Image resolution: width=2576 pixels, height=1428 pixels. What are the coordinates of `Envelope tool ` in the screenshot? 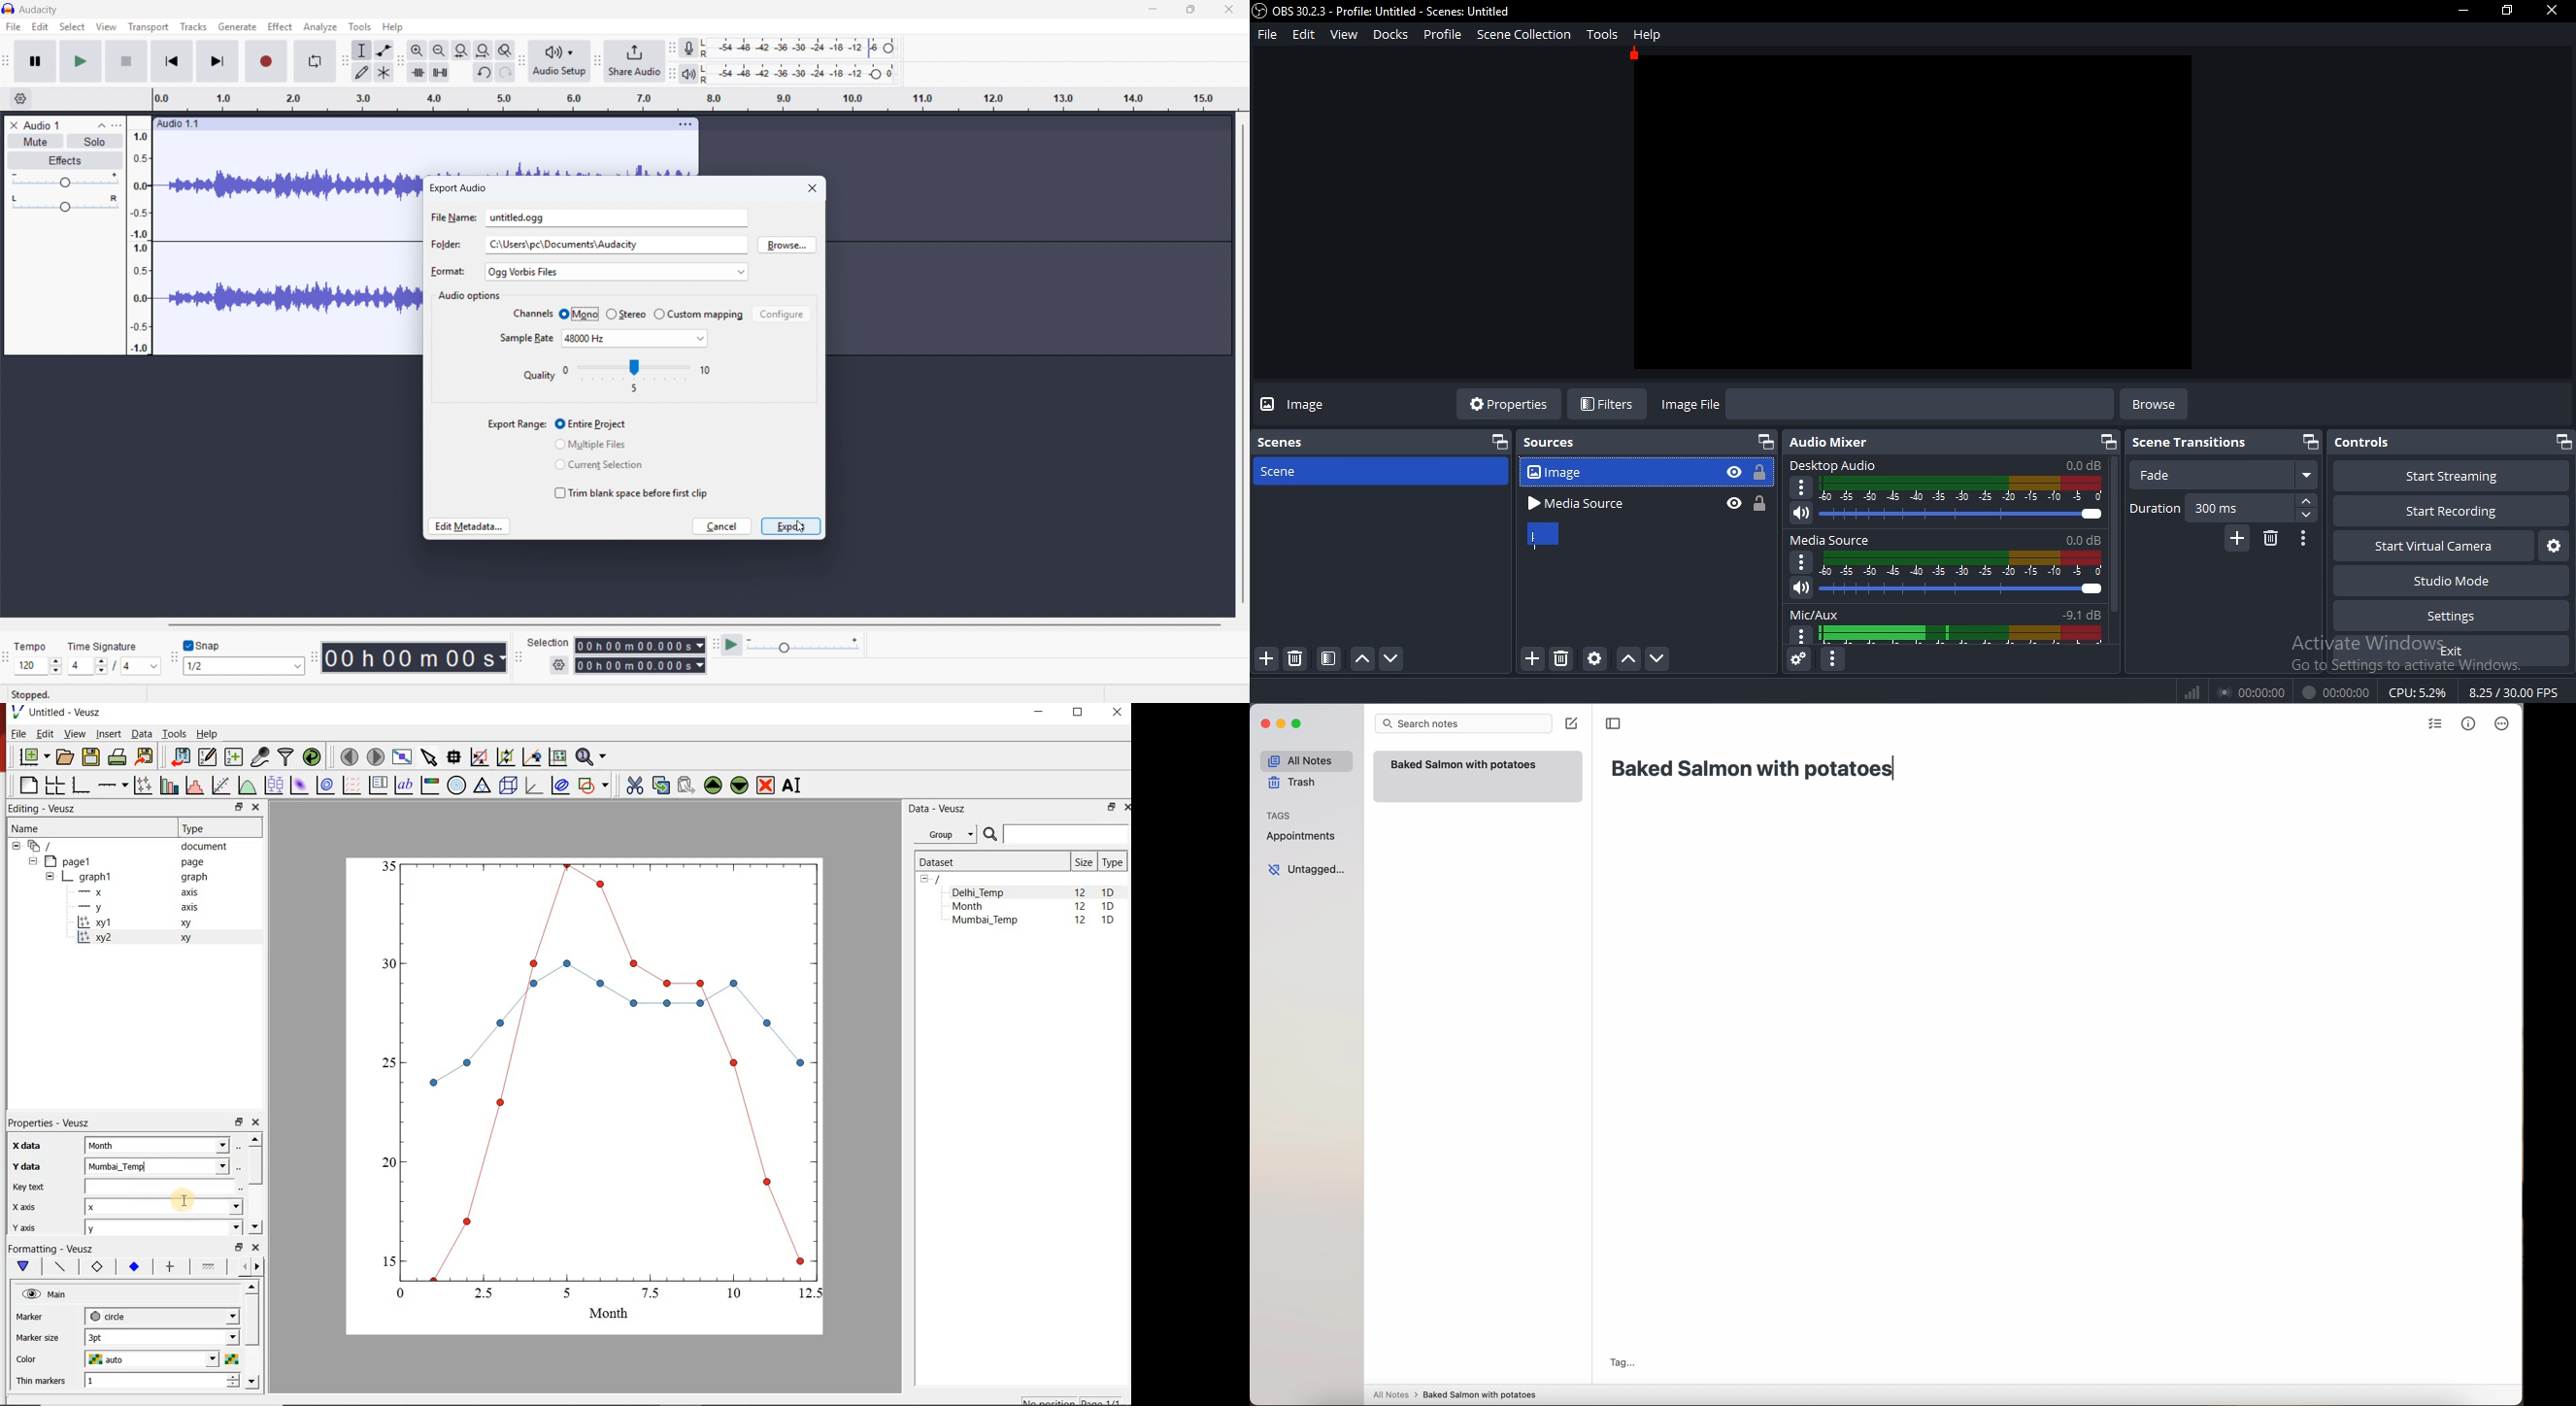 It's located at (383, 50).